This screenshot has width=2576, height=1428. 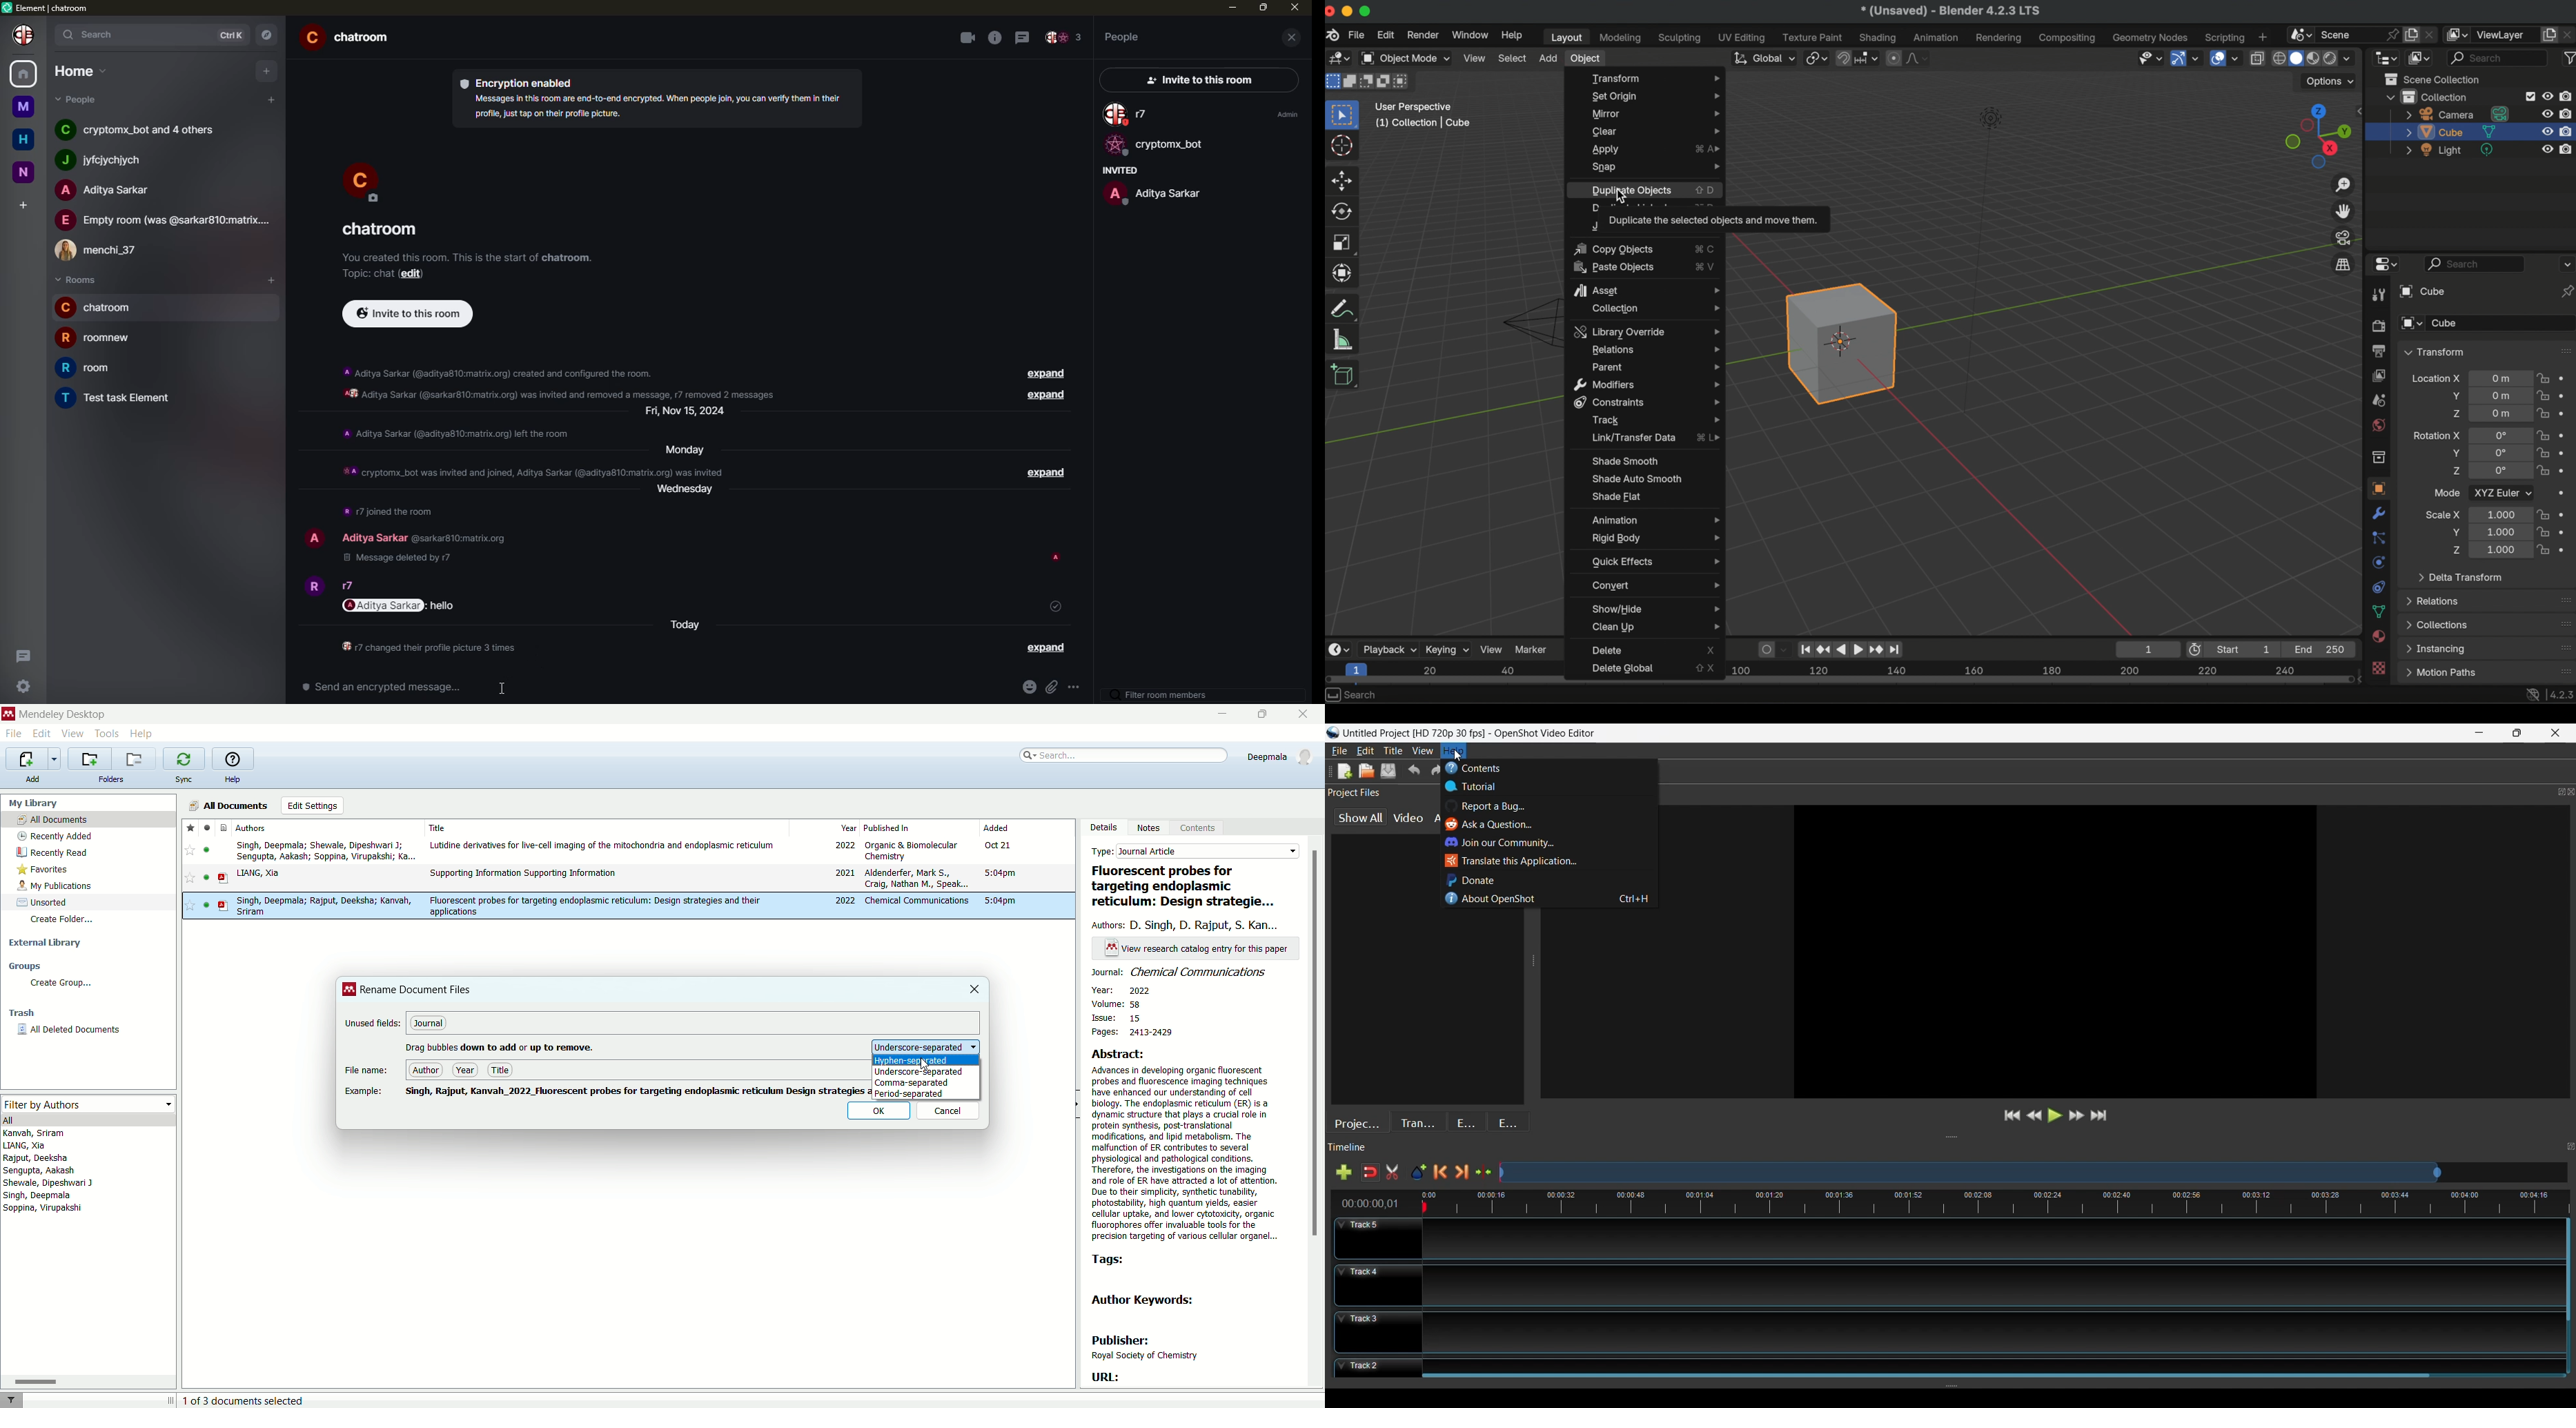 What do you see at coordinates (1362, 817) in the screenshot?
I see `Showall` at bounding box center [1362, 817].